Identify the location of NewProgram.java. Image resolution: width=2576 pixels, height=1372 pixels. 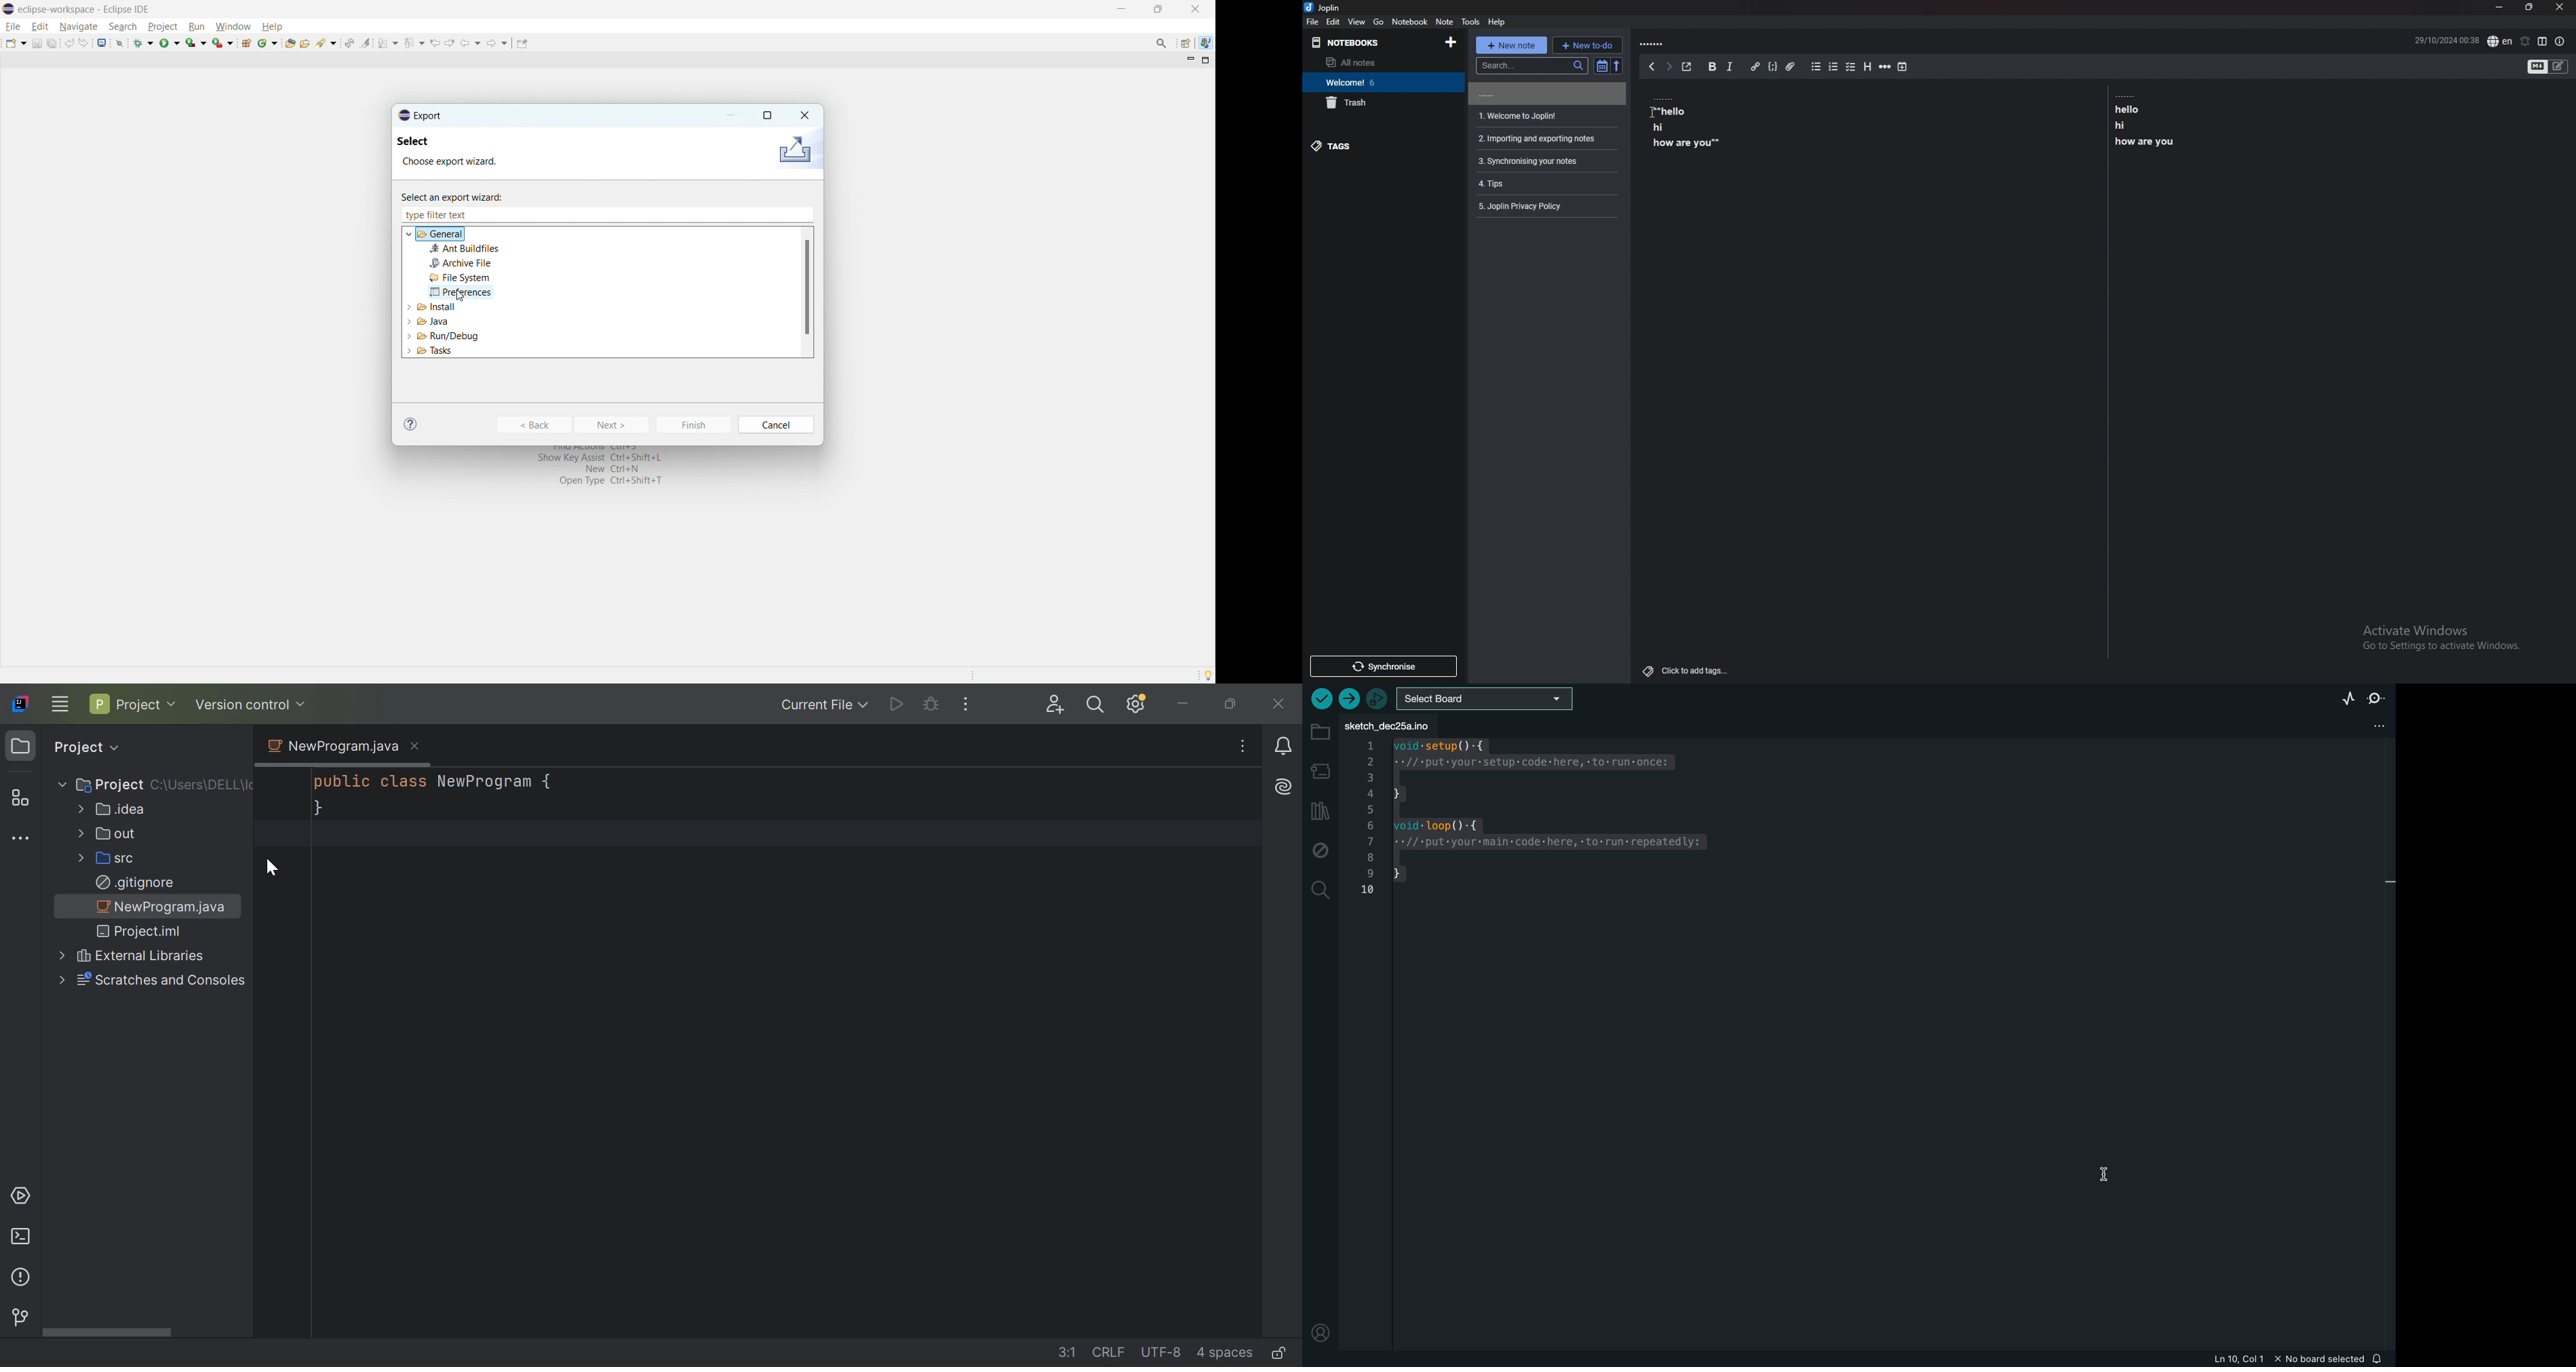
(331, 746).